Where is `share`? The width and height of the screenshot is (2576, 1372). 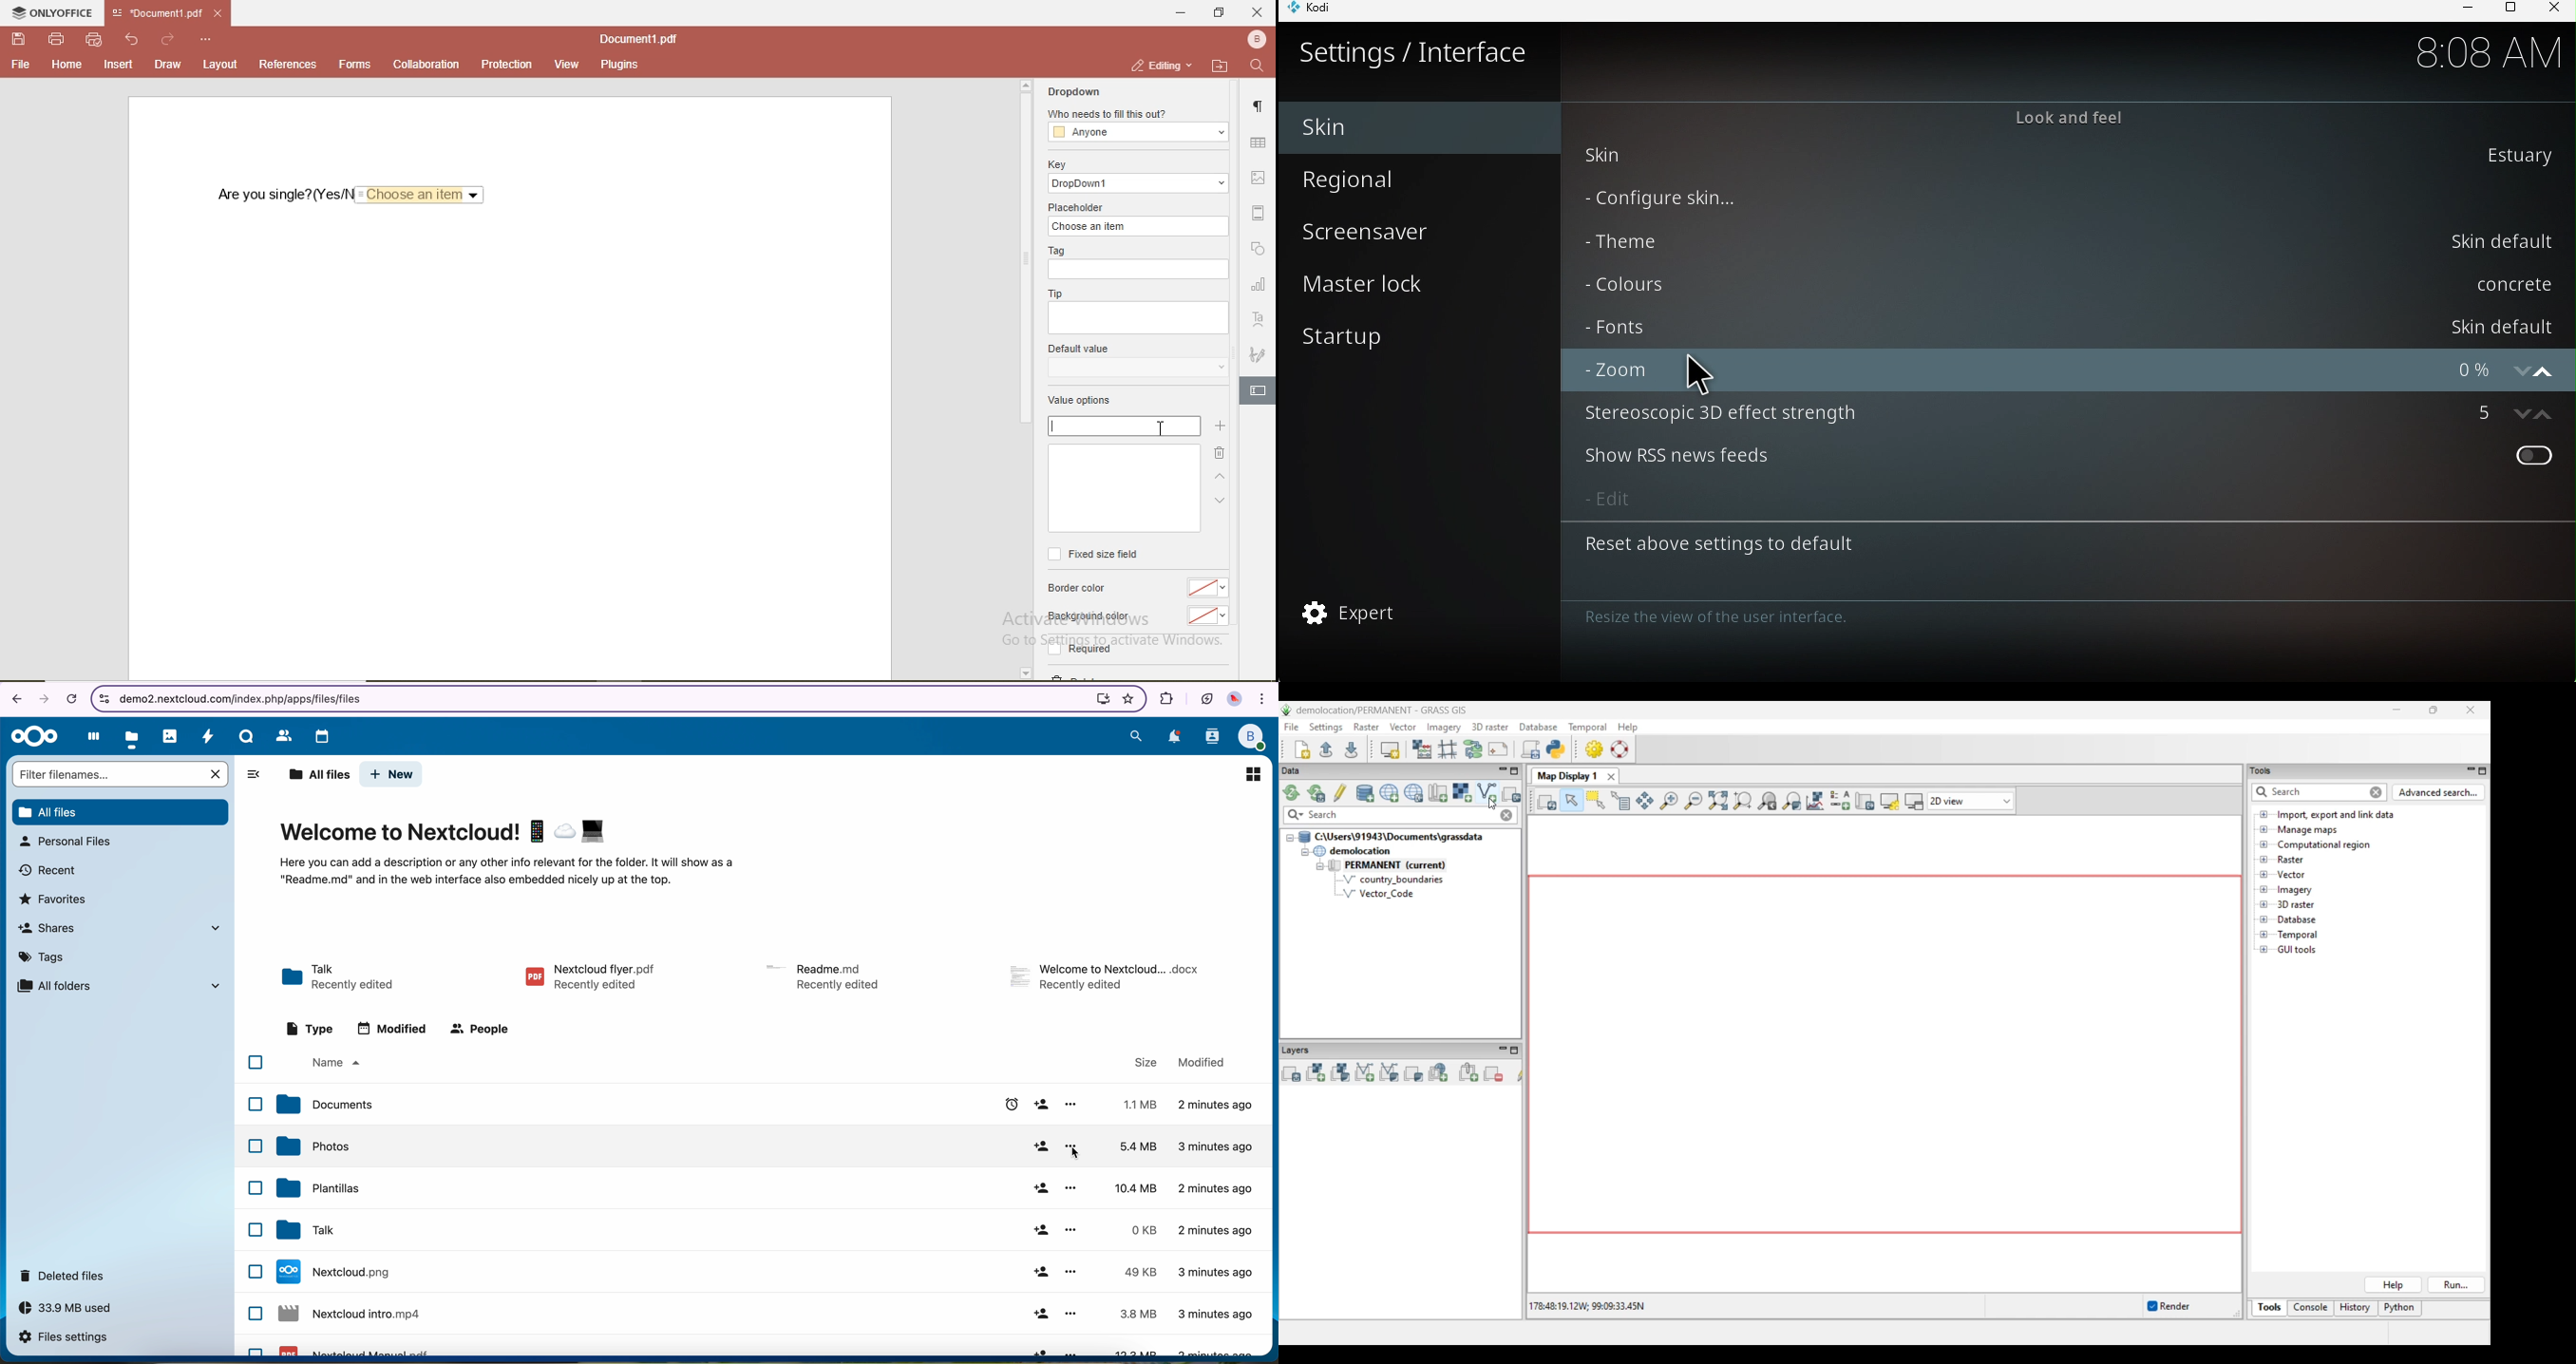
share is located at coordinates (1040, 1188).